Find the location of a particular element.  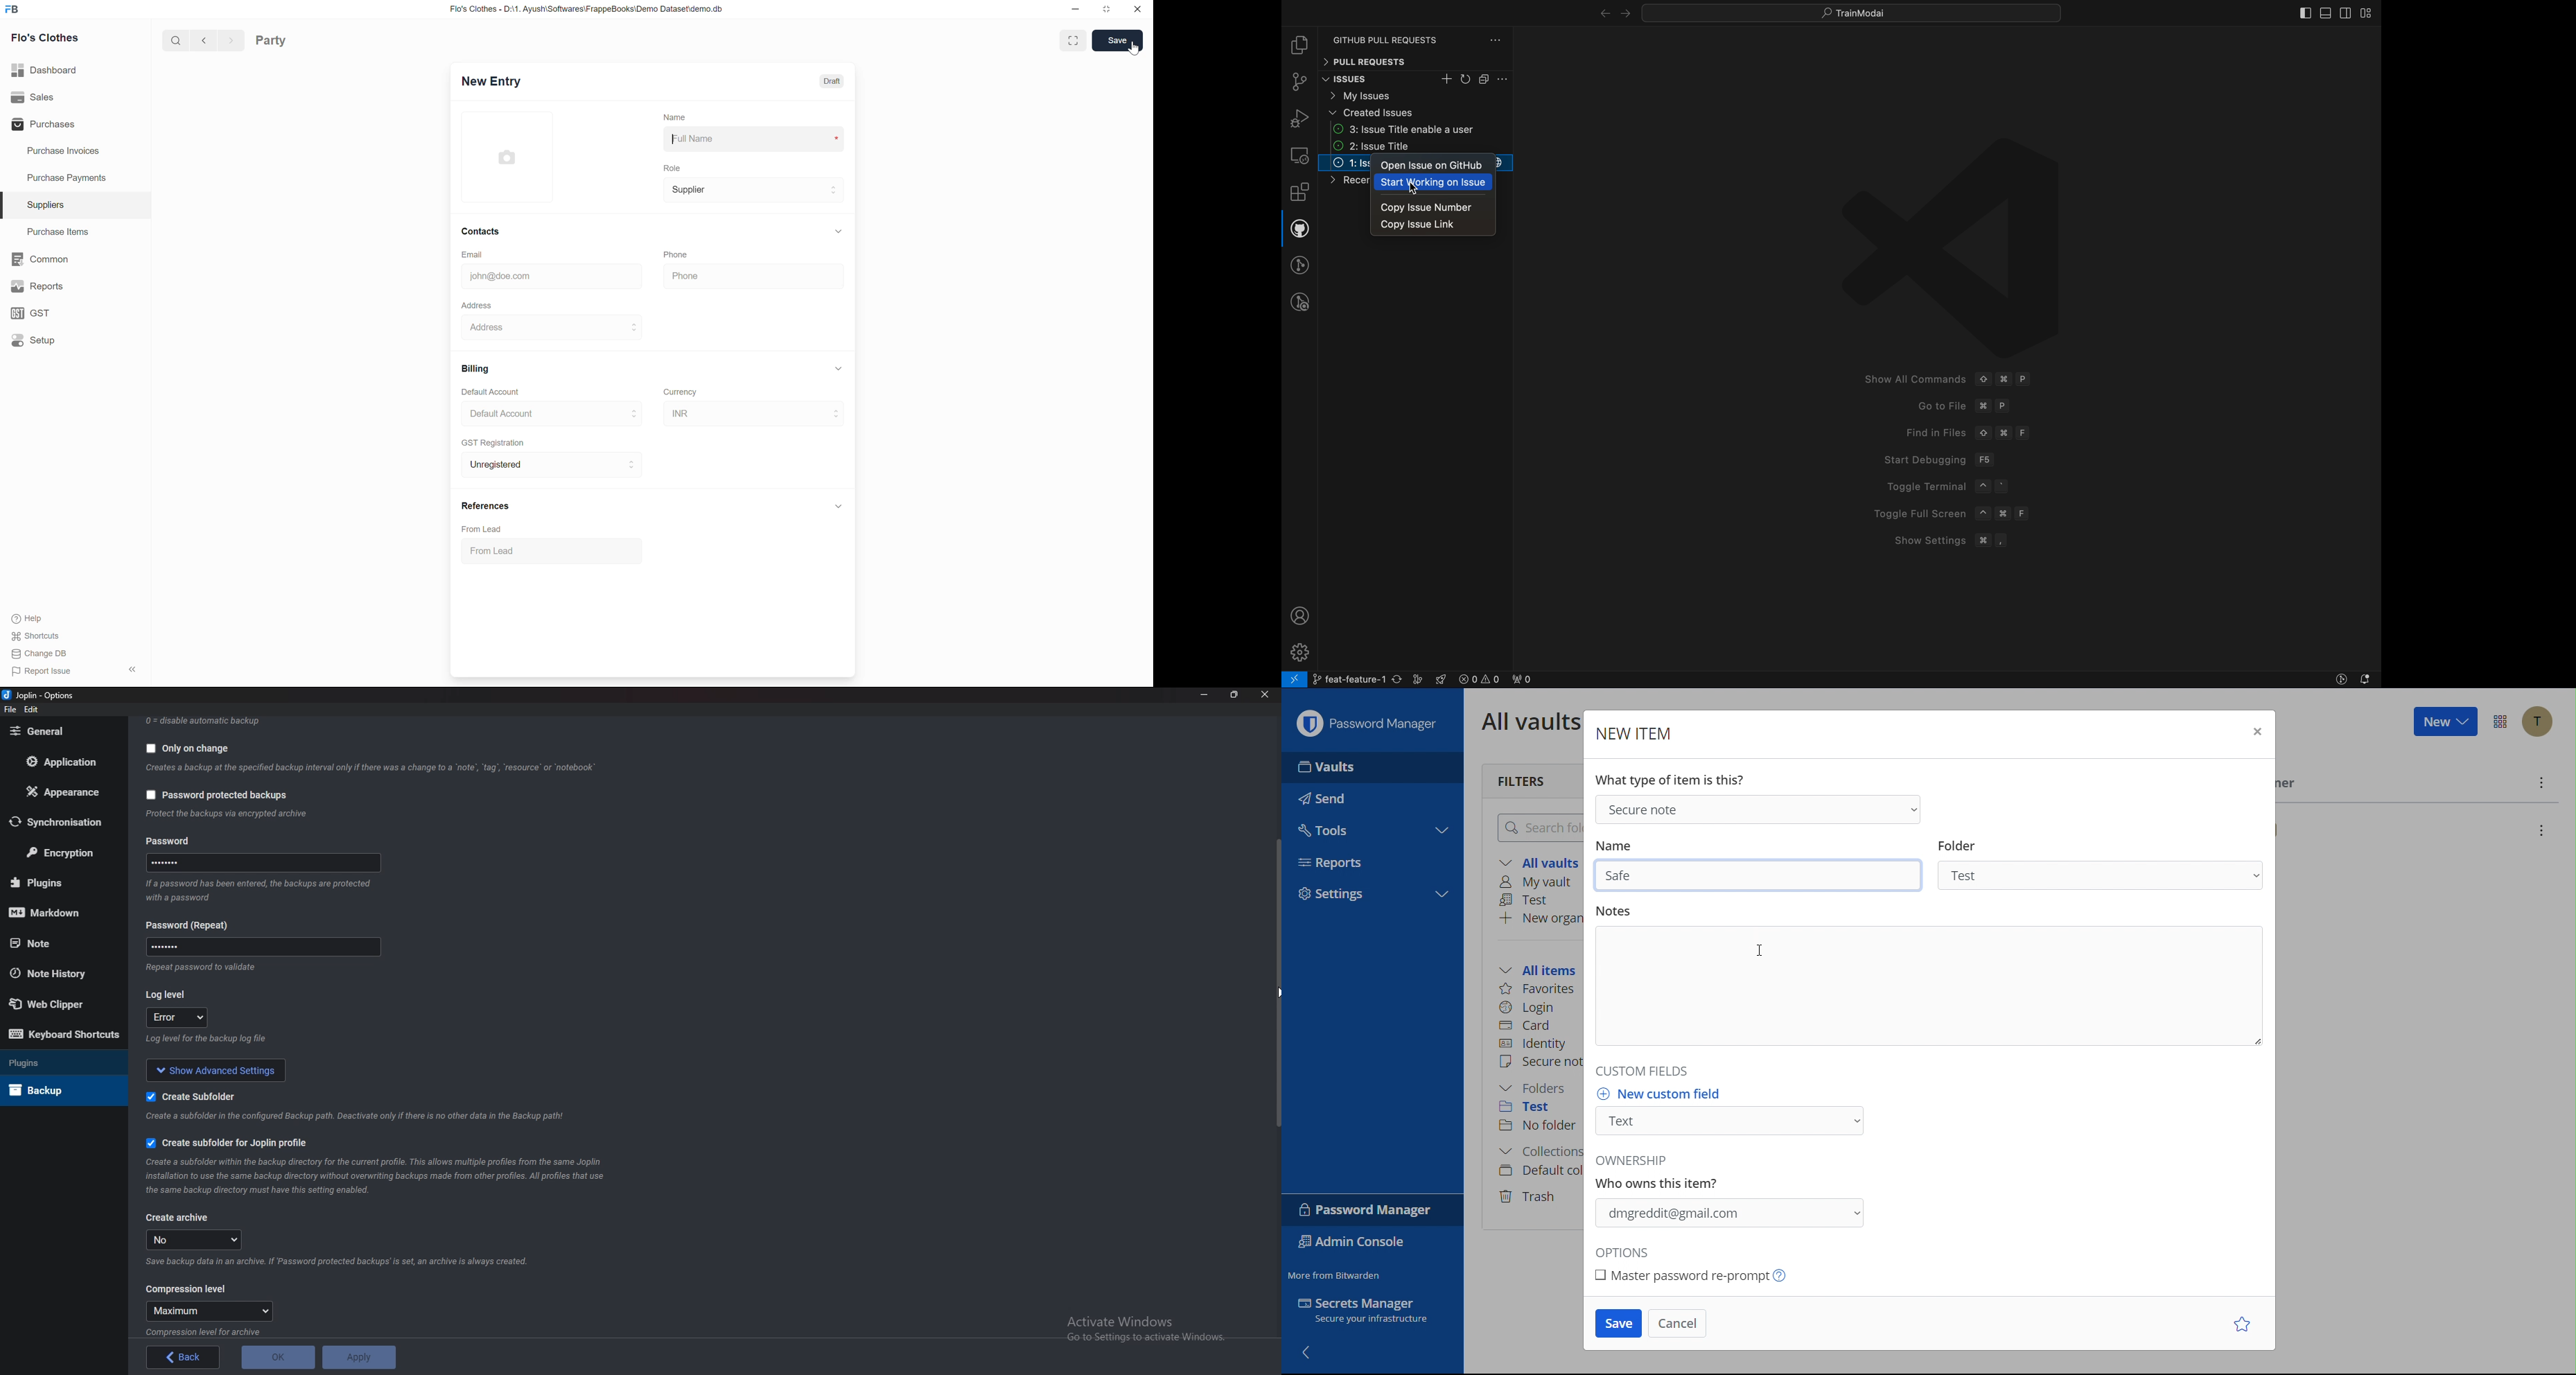

Back up is located at coordinates (58, 1089).